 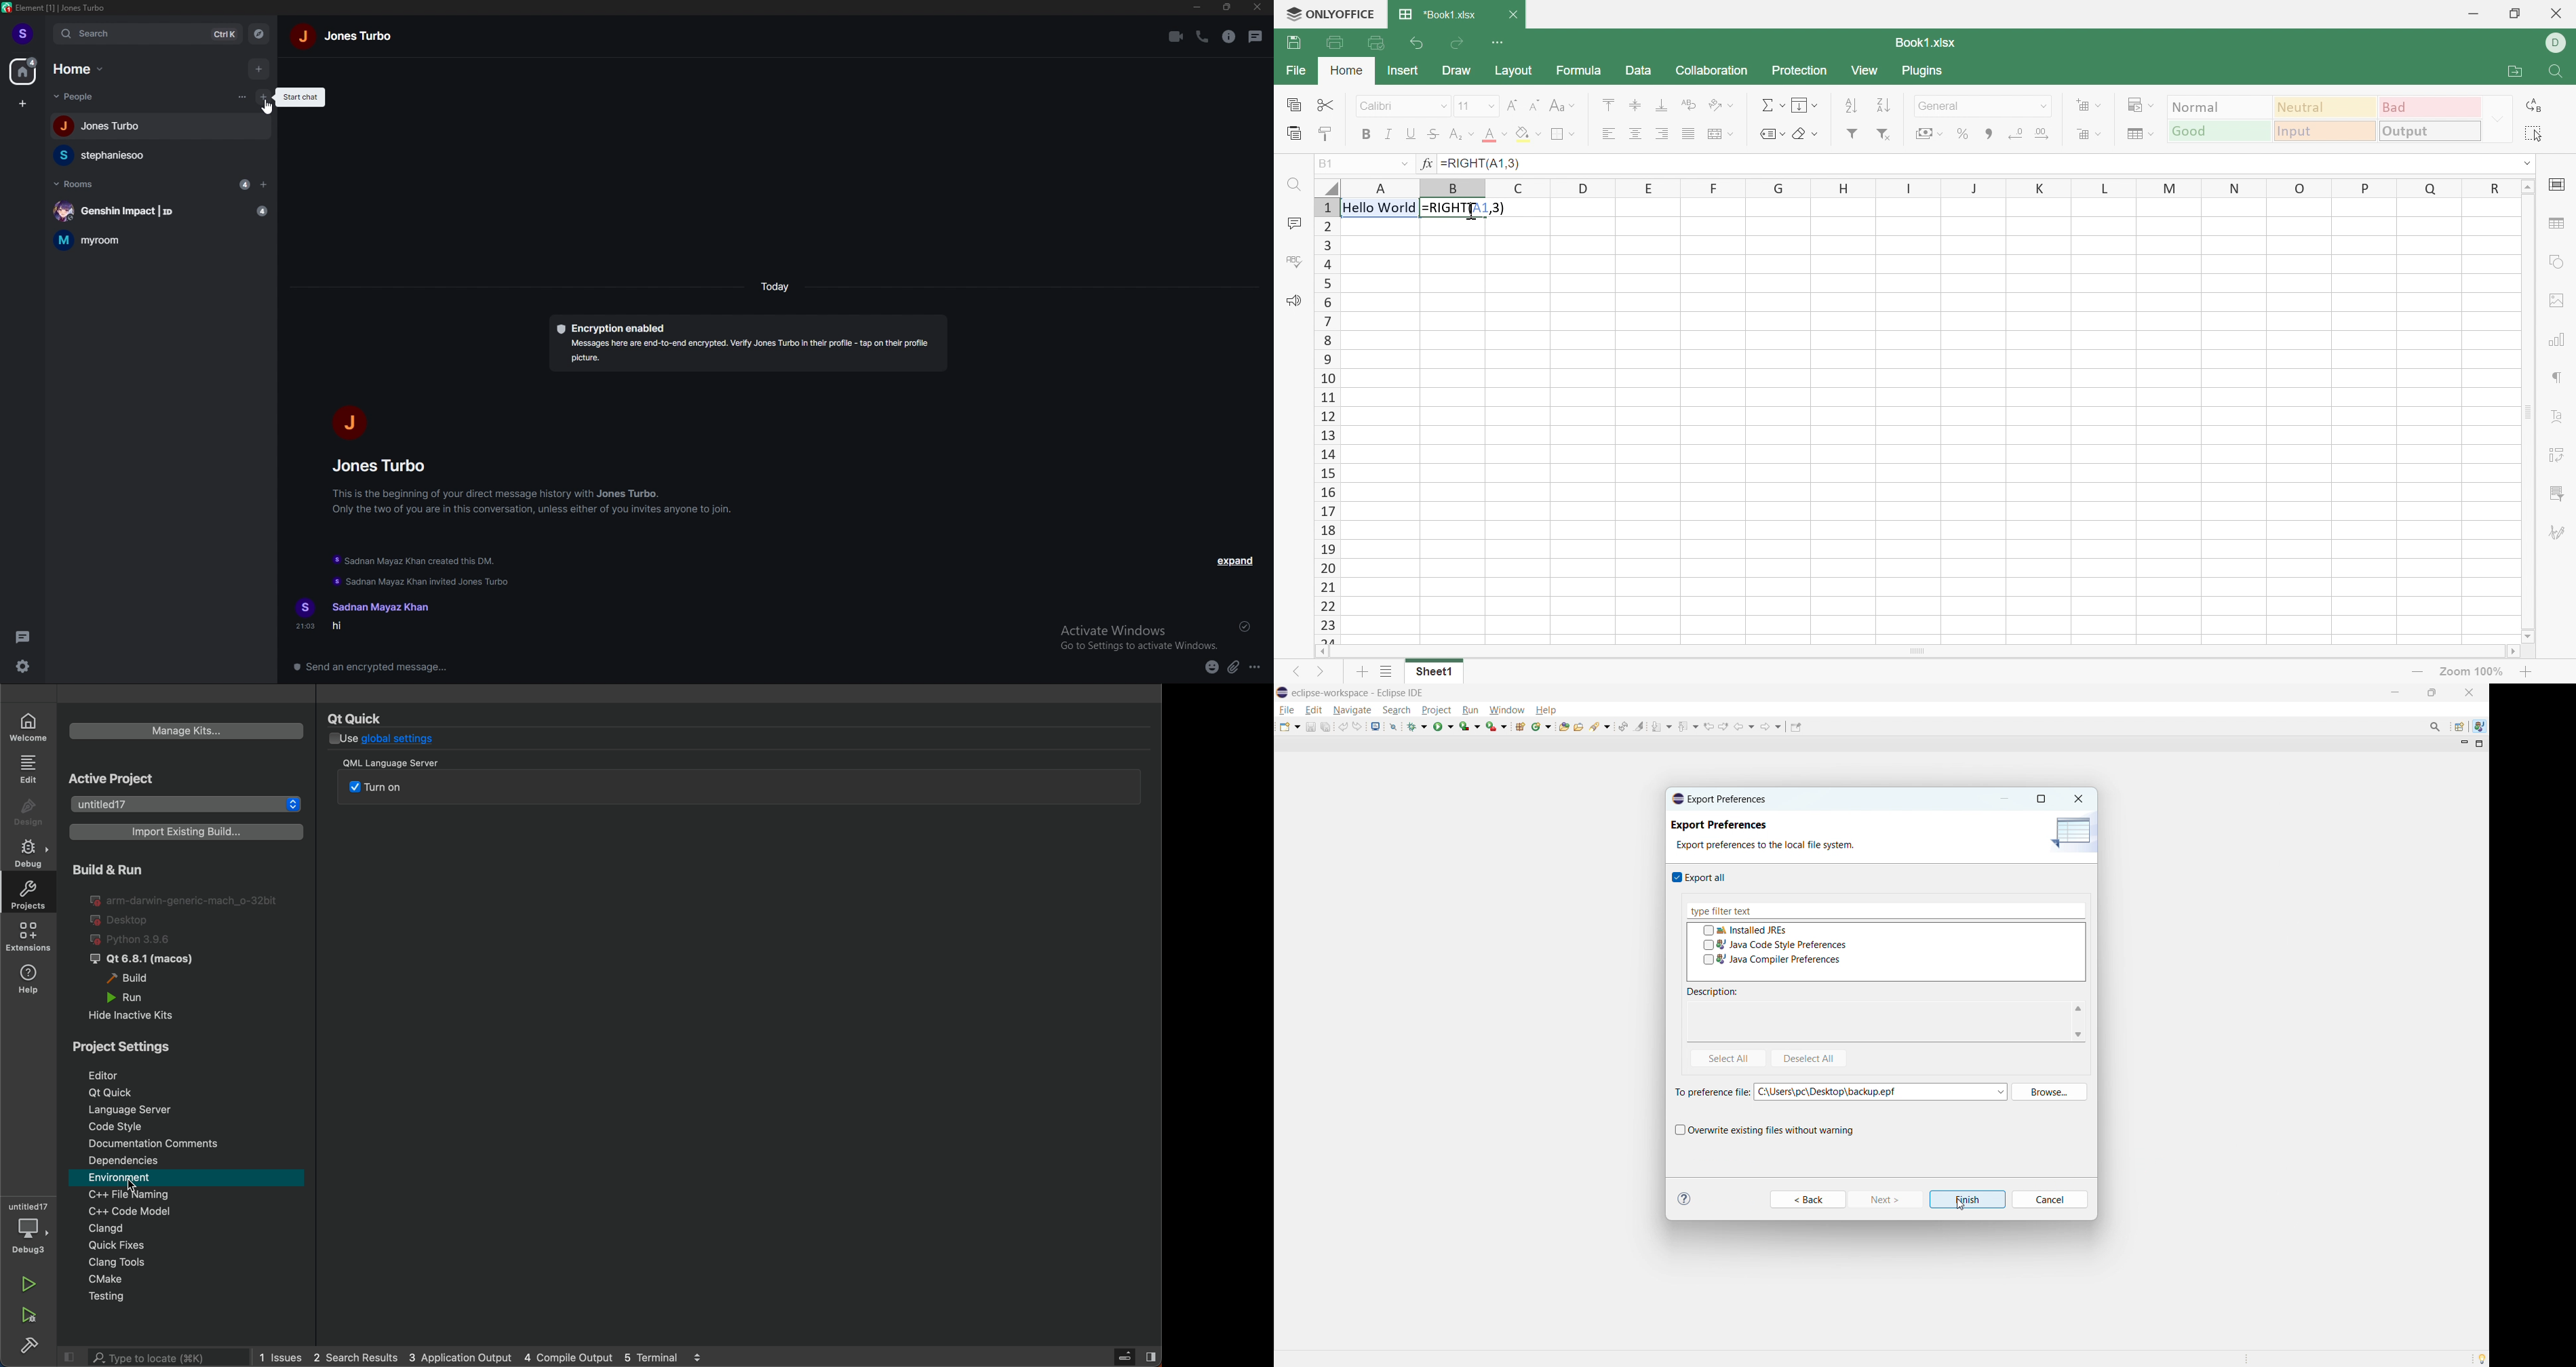 I want to click on environment, so click(x=188, y=1177).